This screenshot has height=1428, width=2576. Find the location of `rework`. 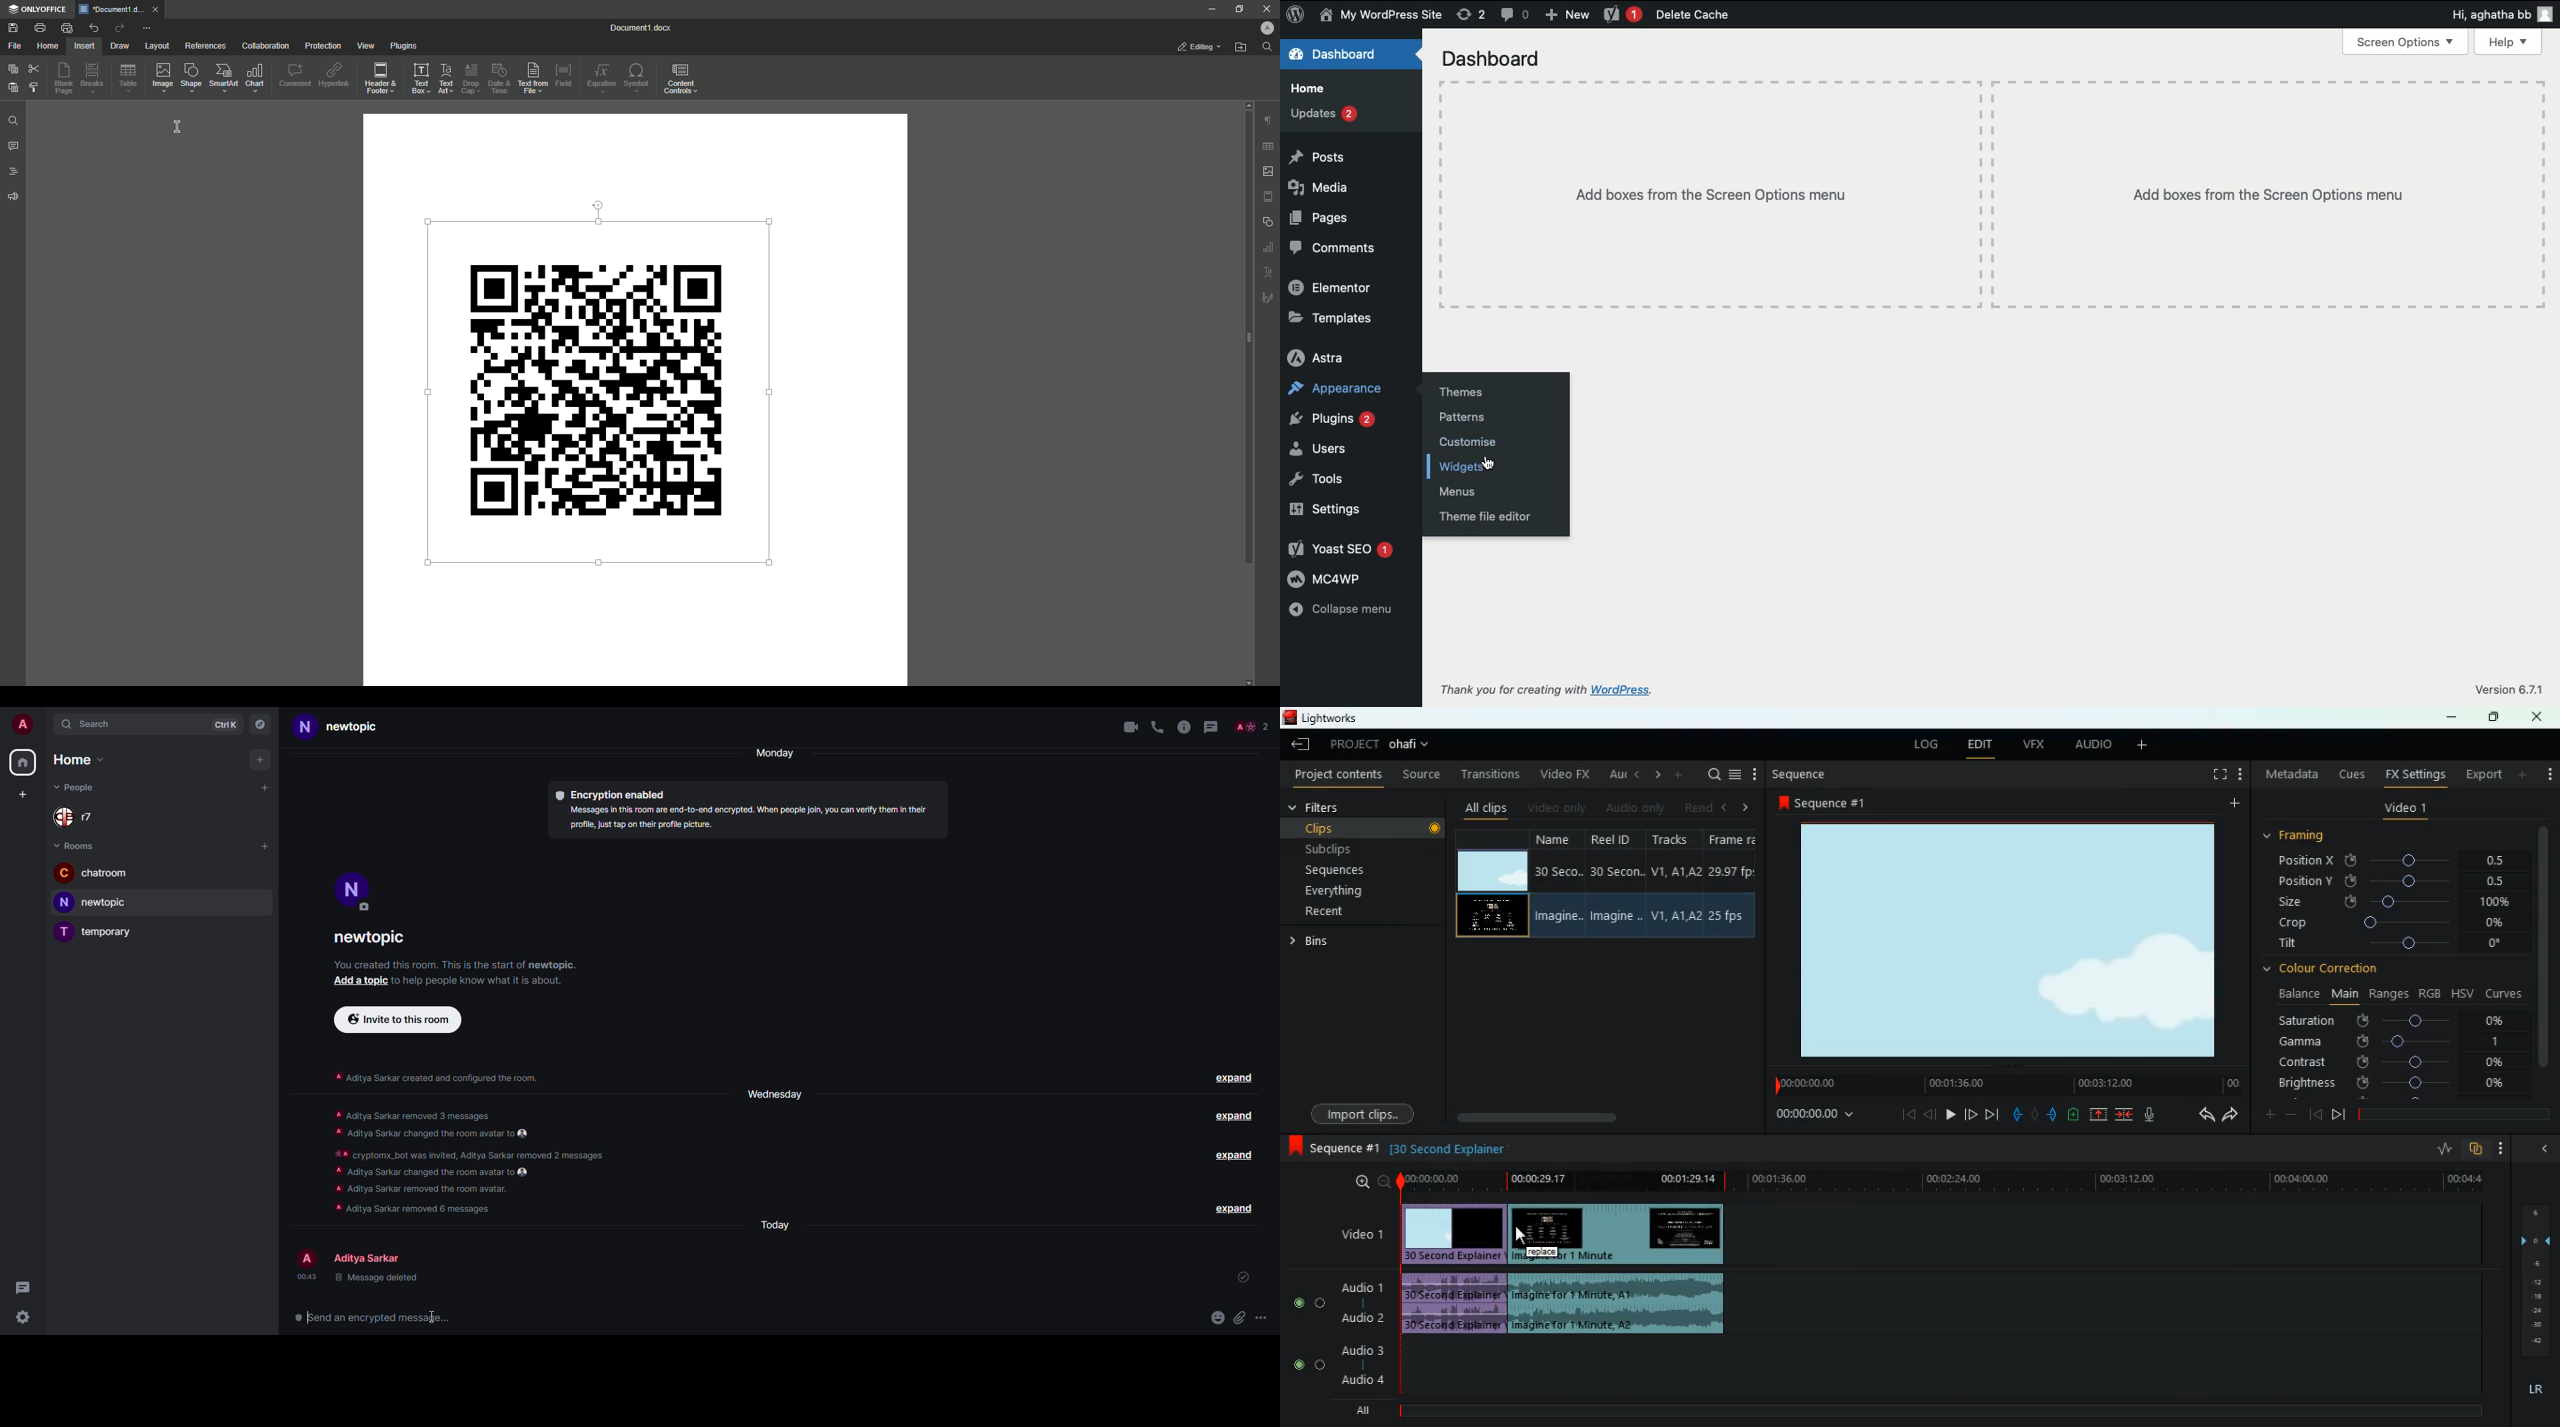

rework is located at coordinates (1468, 13).